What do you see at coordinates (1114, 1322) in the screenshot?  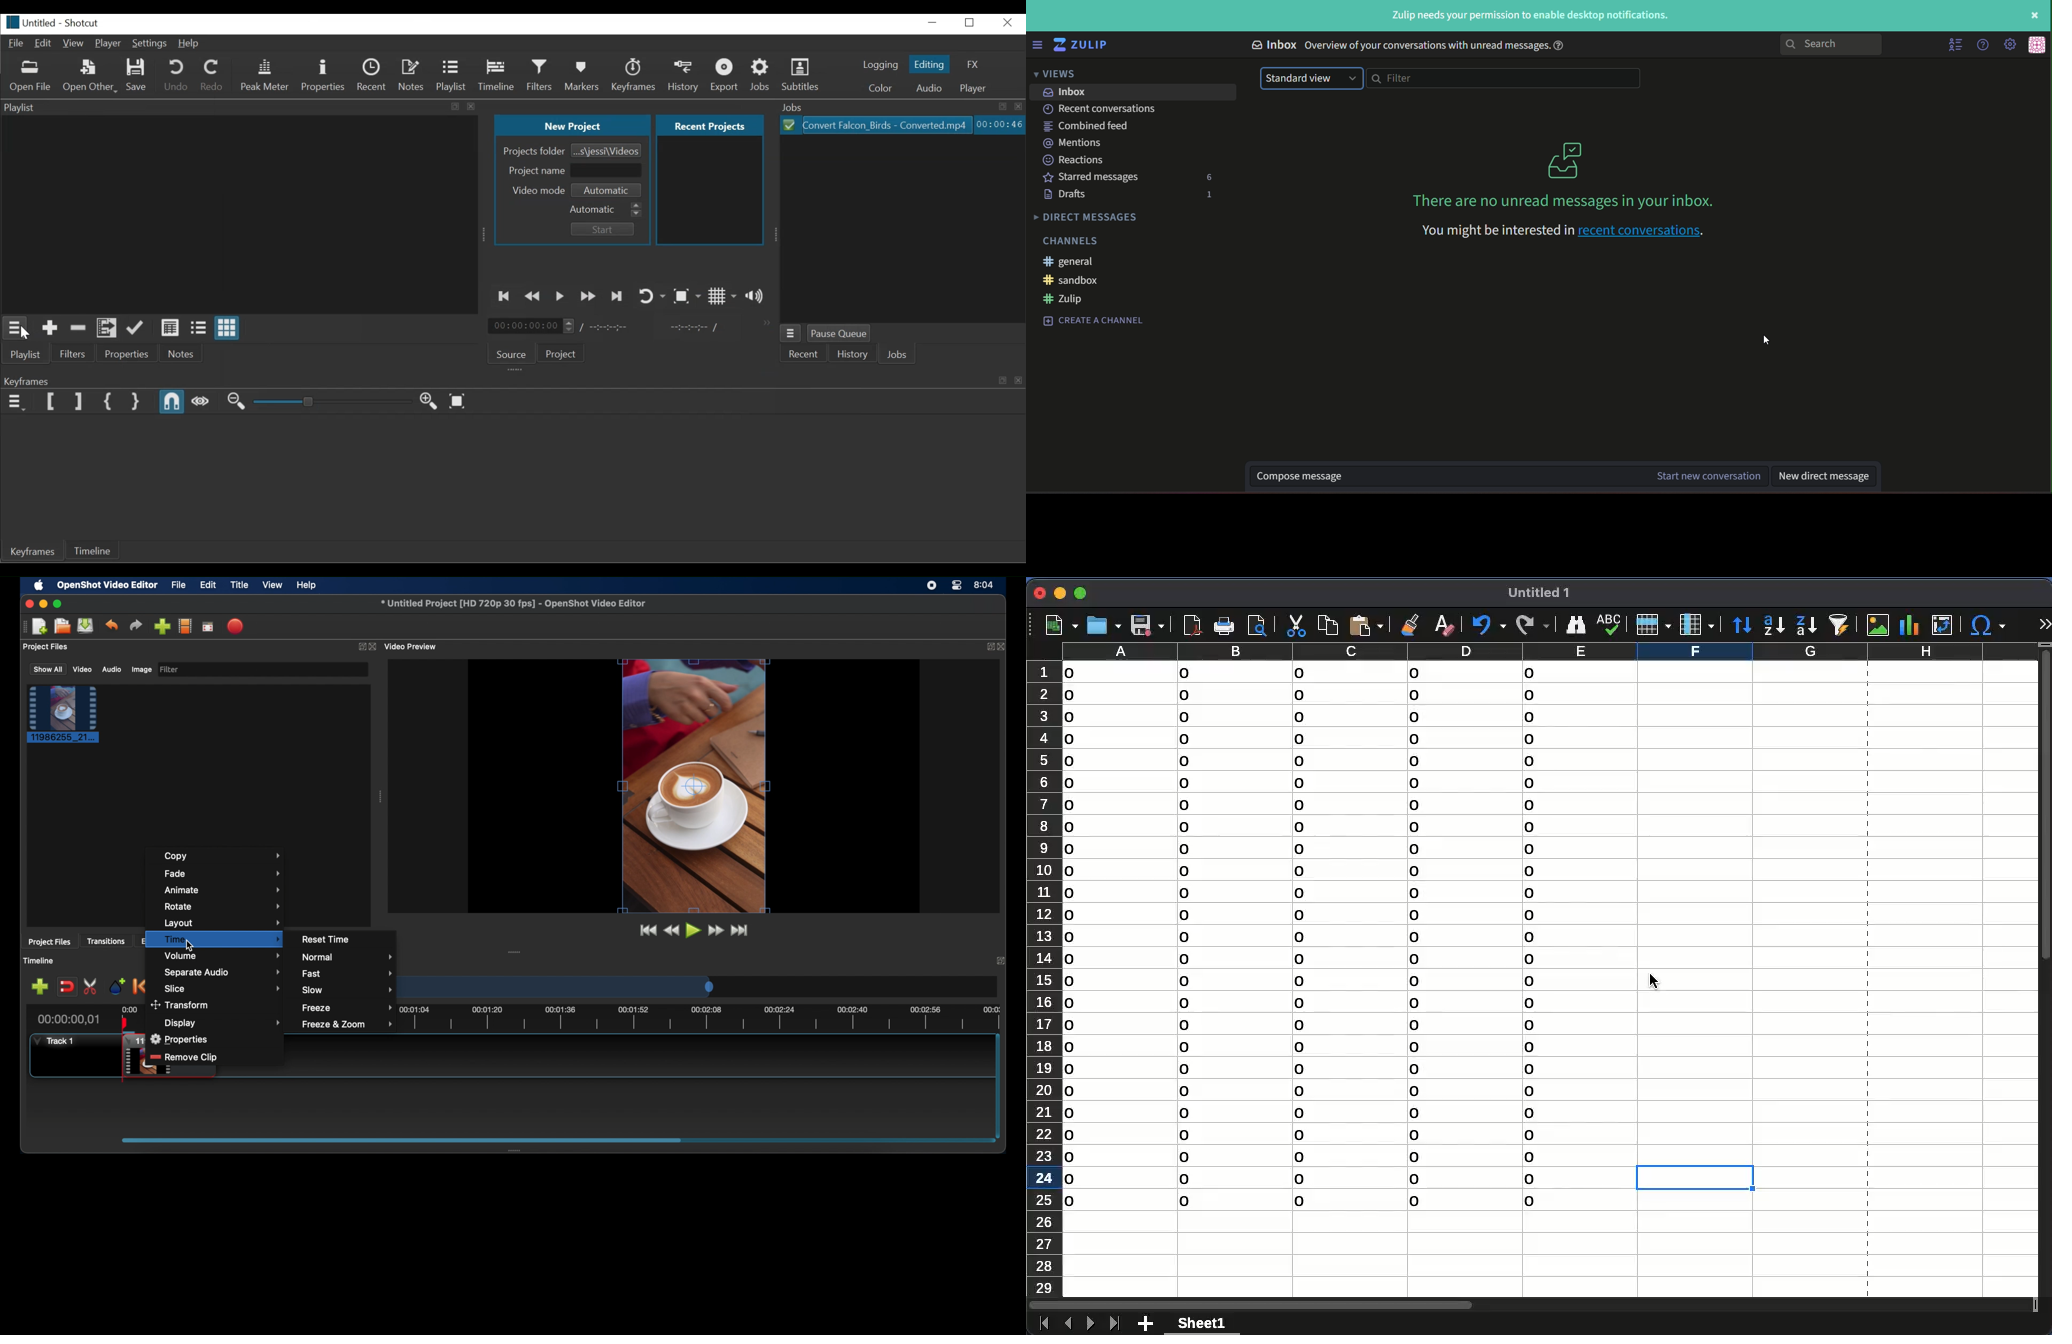 I see `last sheet` at bounding box center [1114, 1322].